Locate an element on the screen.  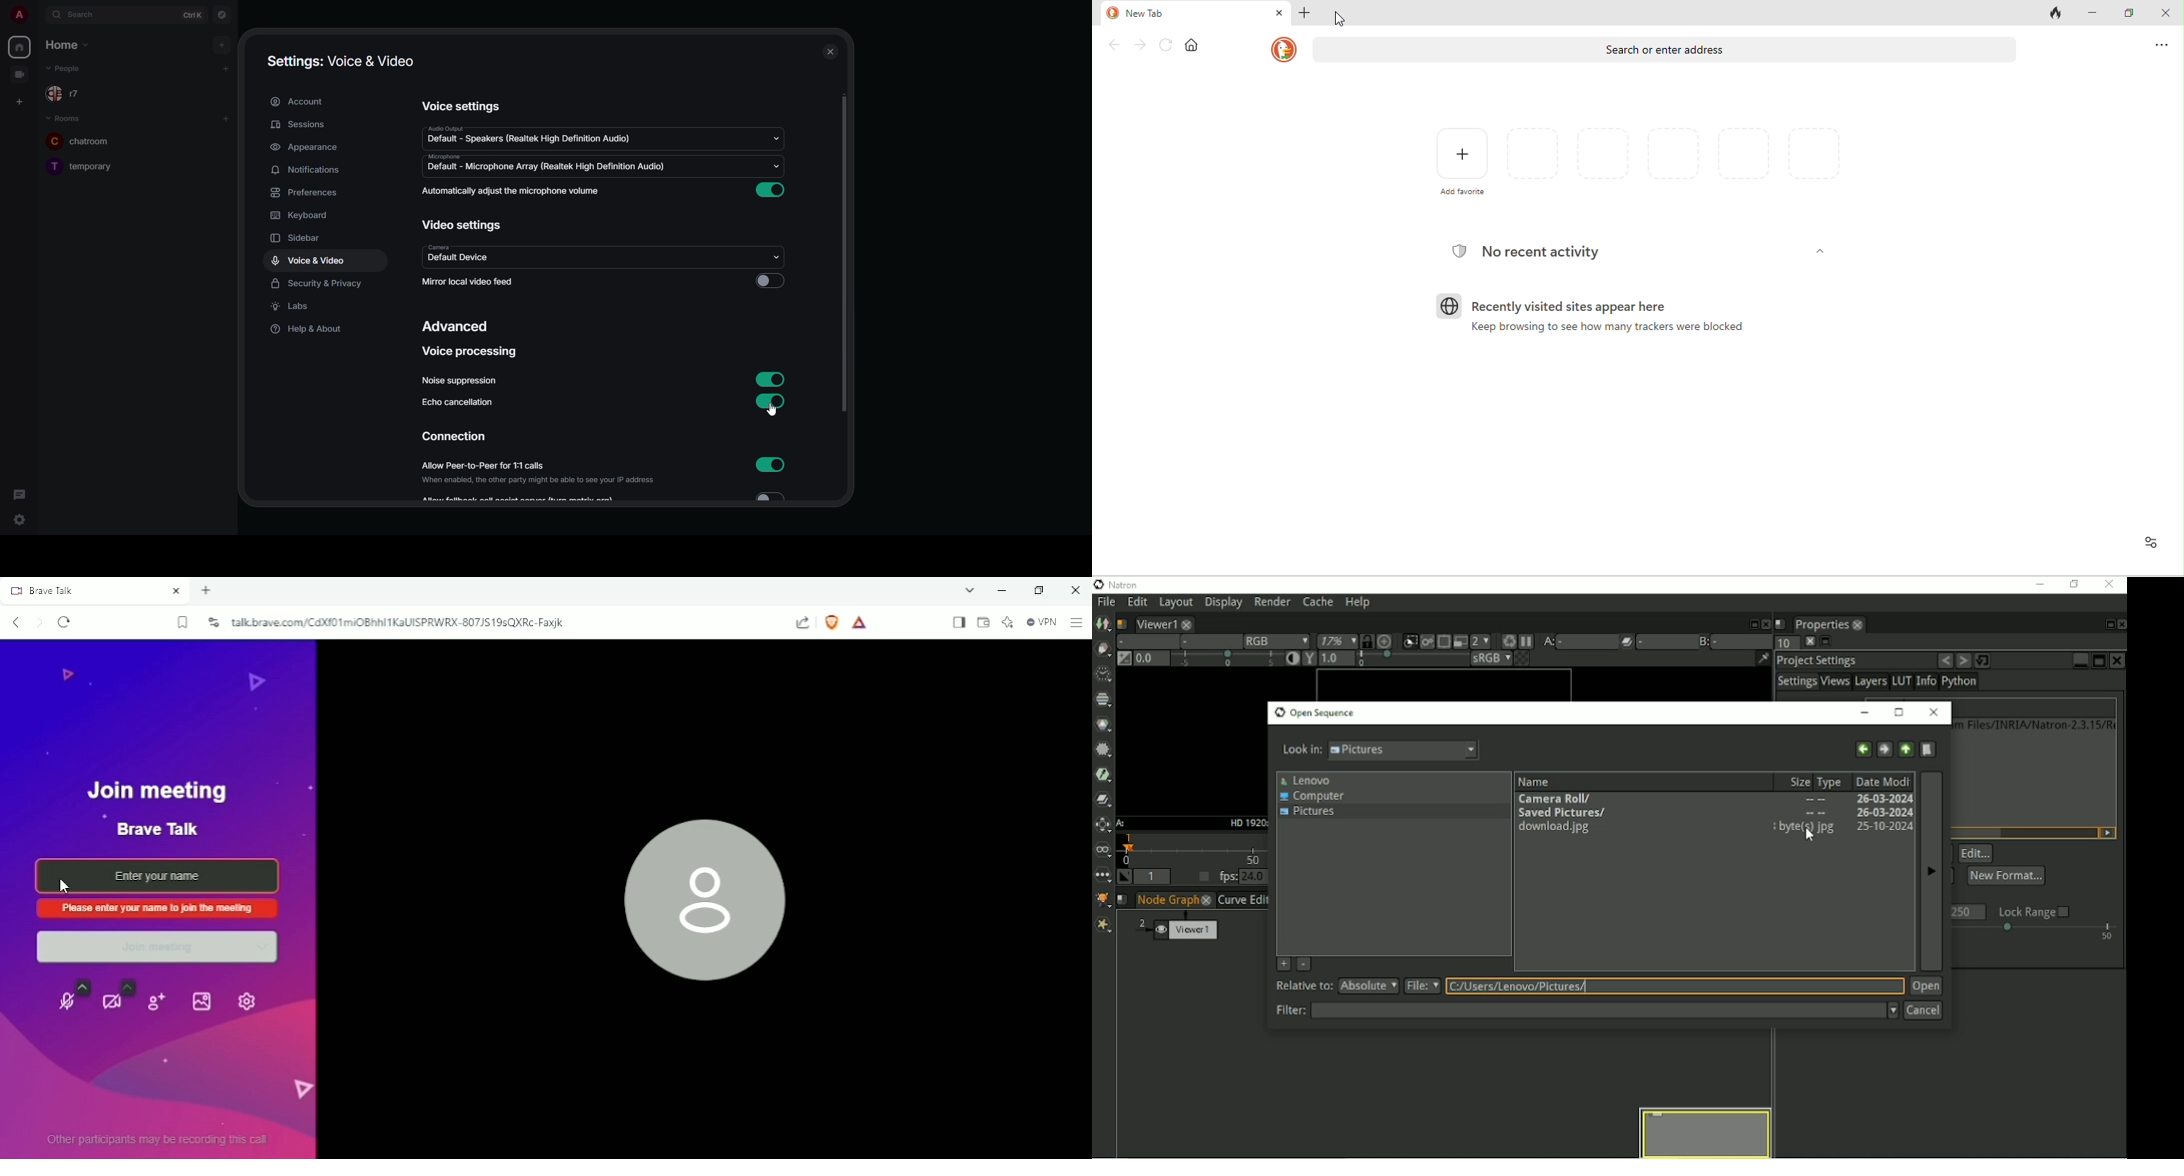
home is located at coordinates (20, 48).